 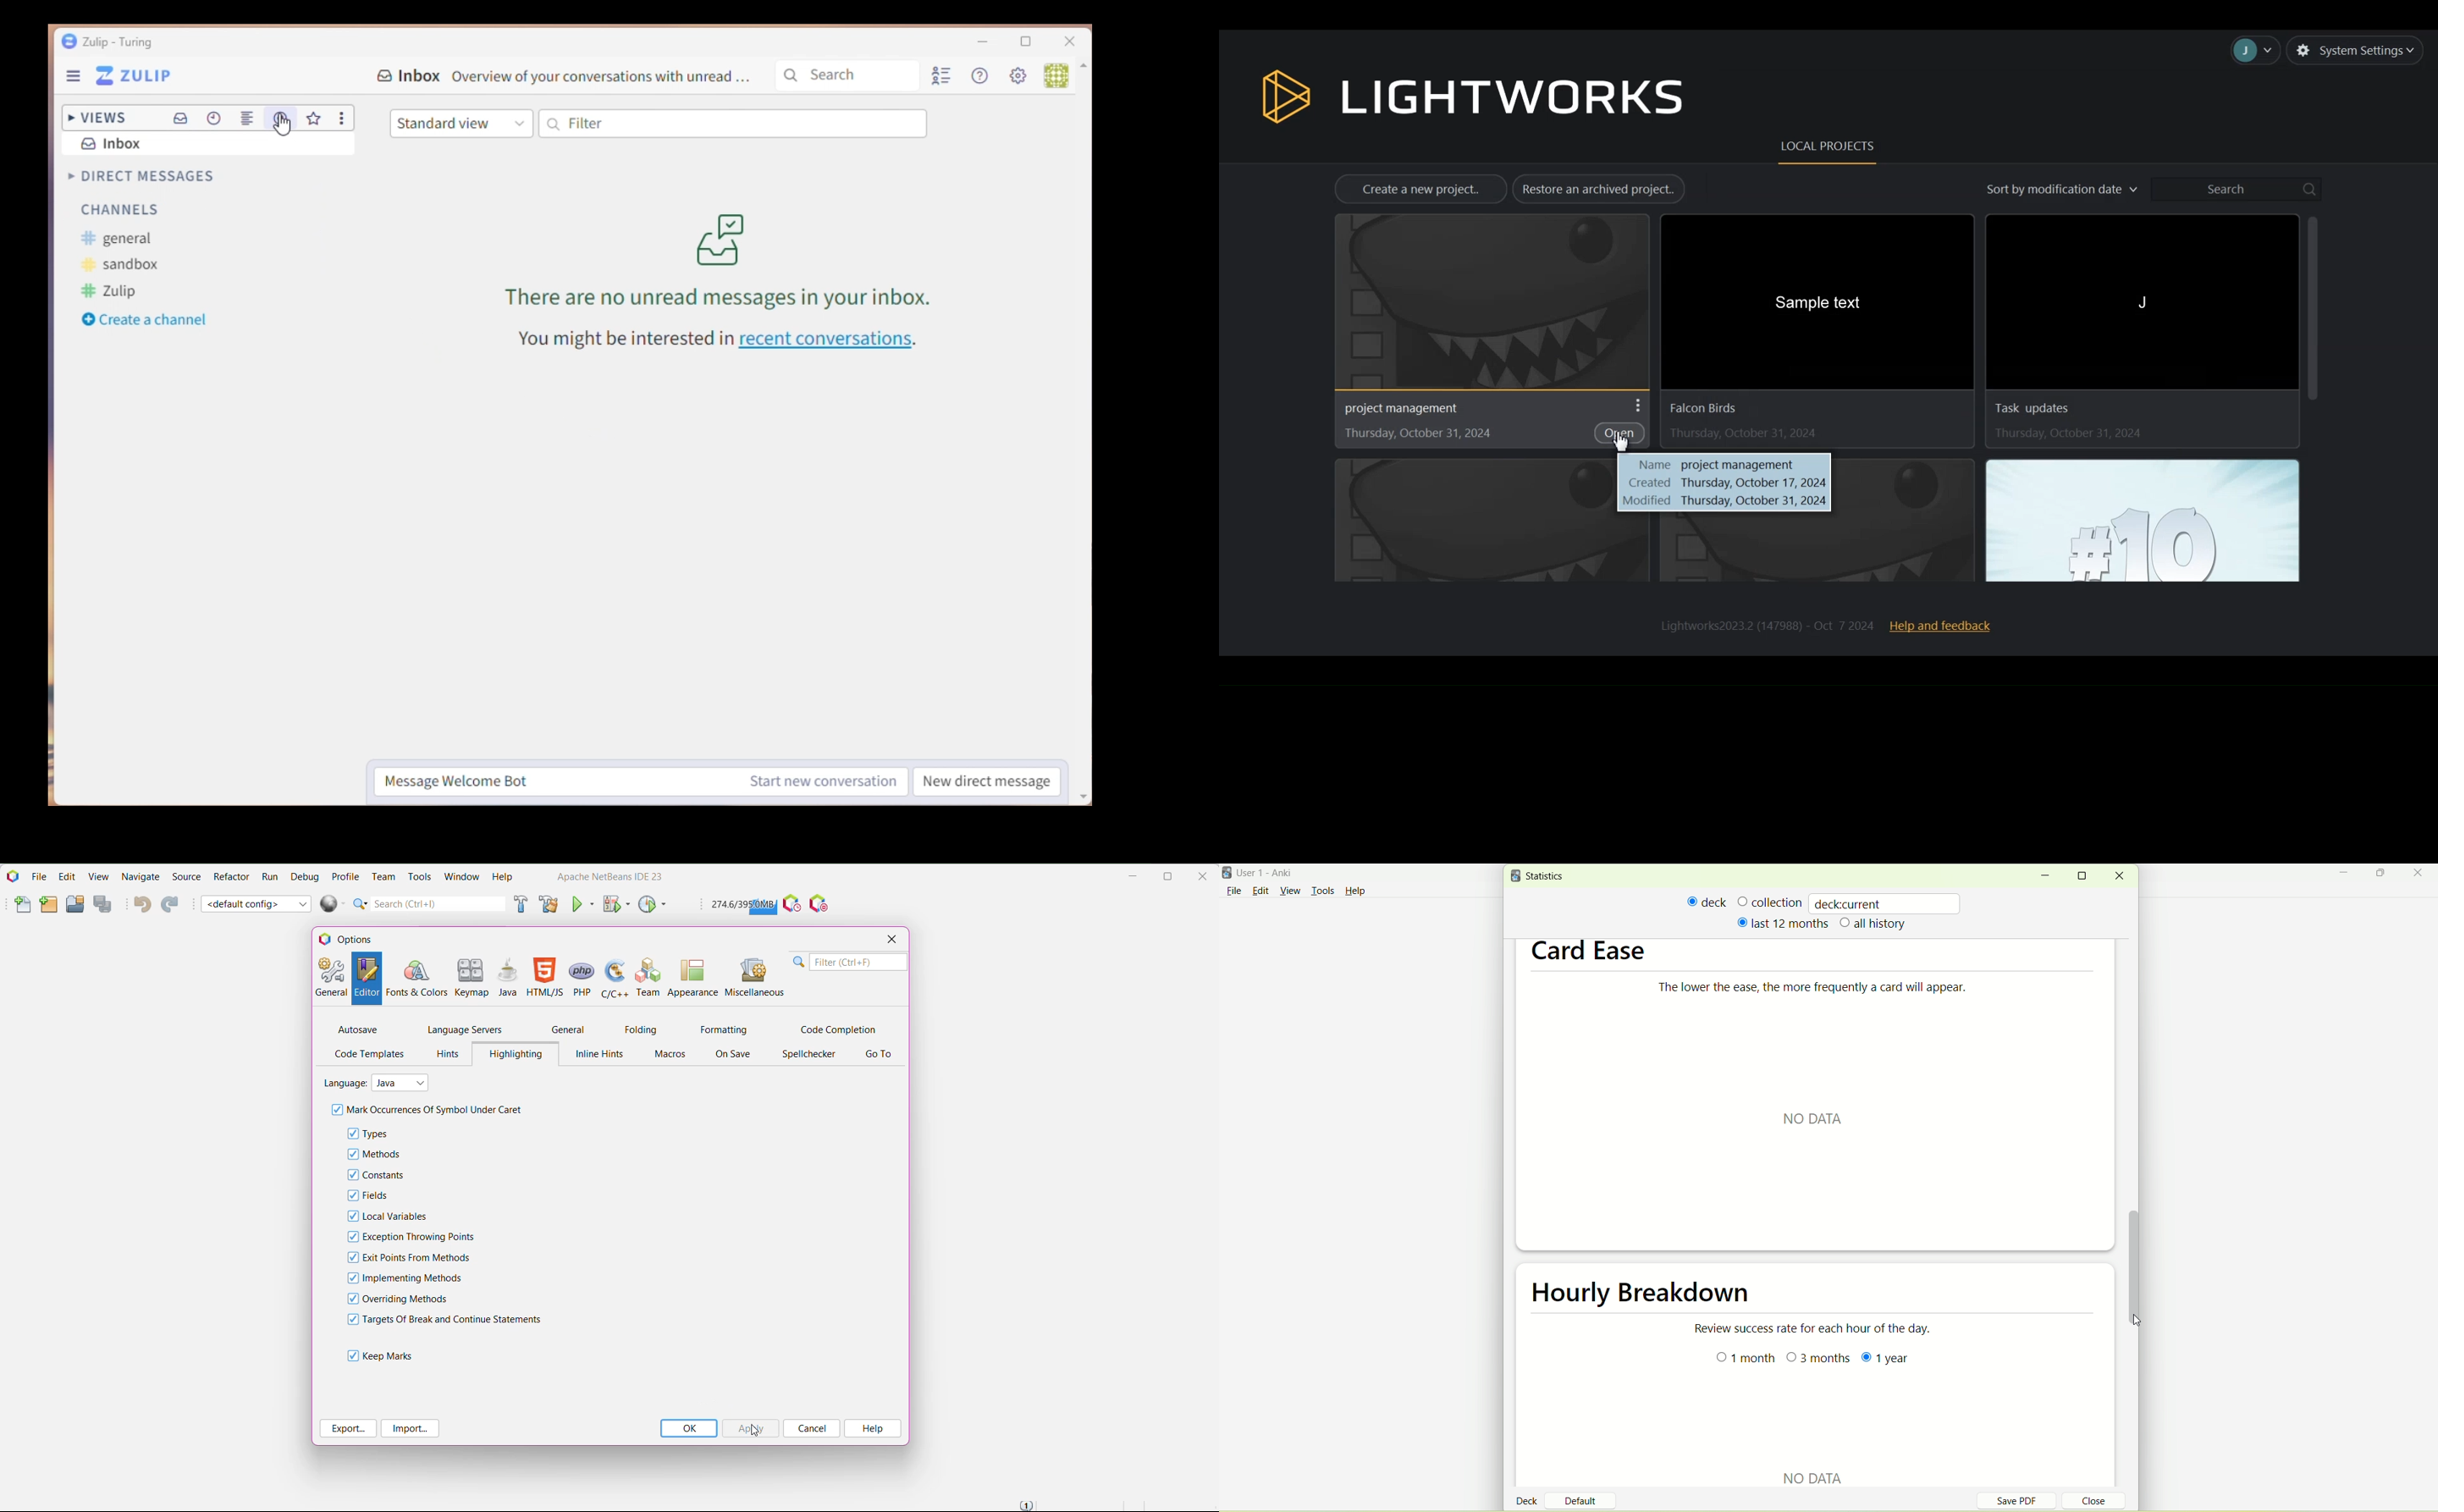 I want to click on Standar View, so click(x=461, y=123).